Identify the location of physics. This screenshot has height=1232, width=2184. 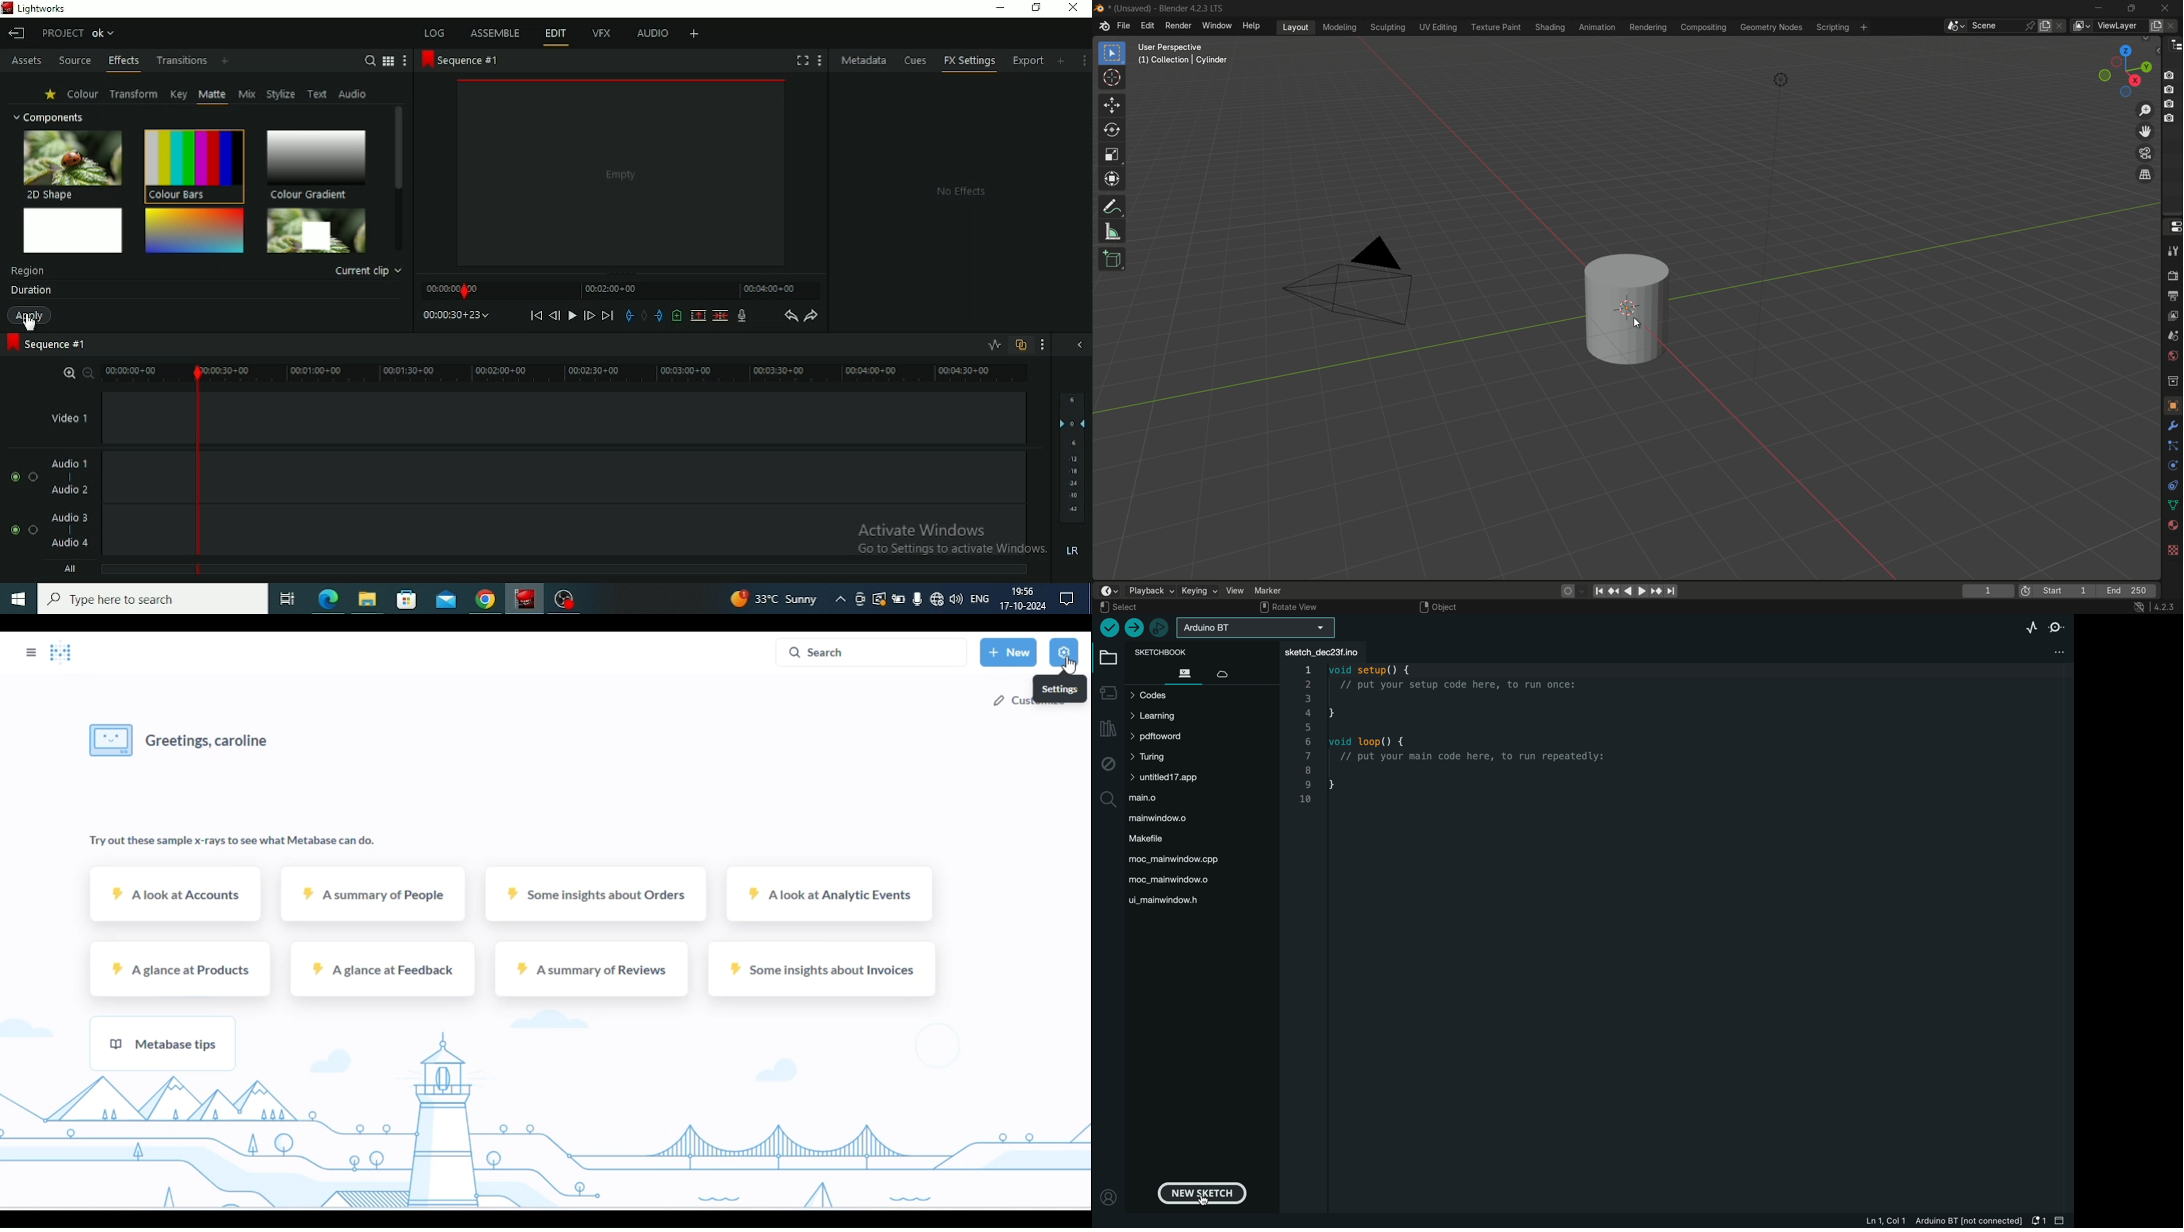
(2172, 467).